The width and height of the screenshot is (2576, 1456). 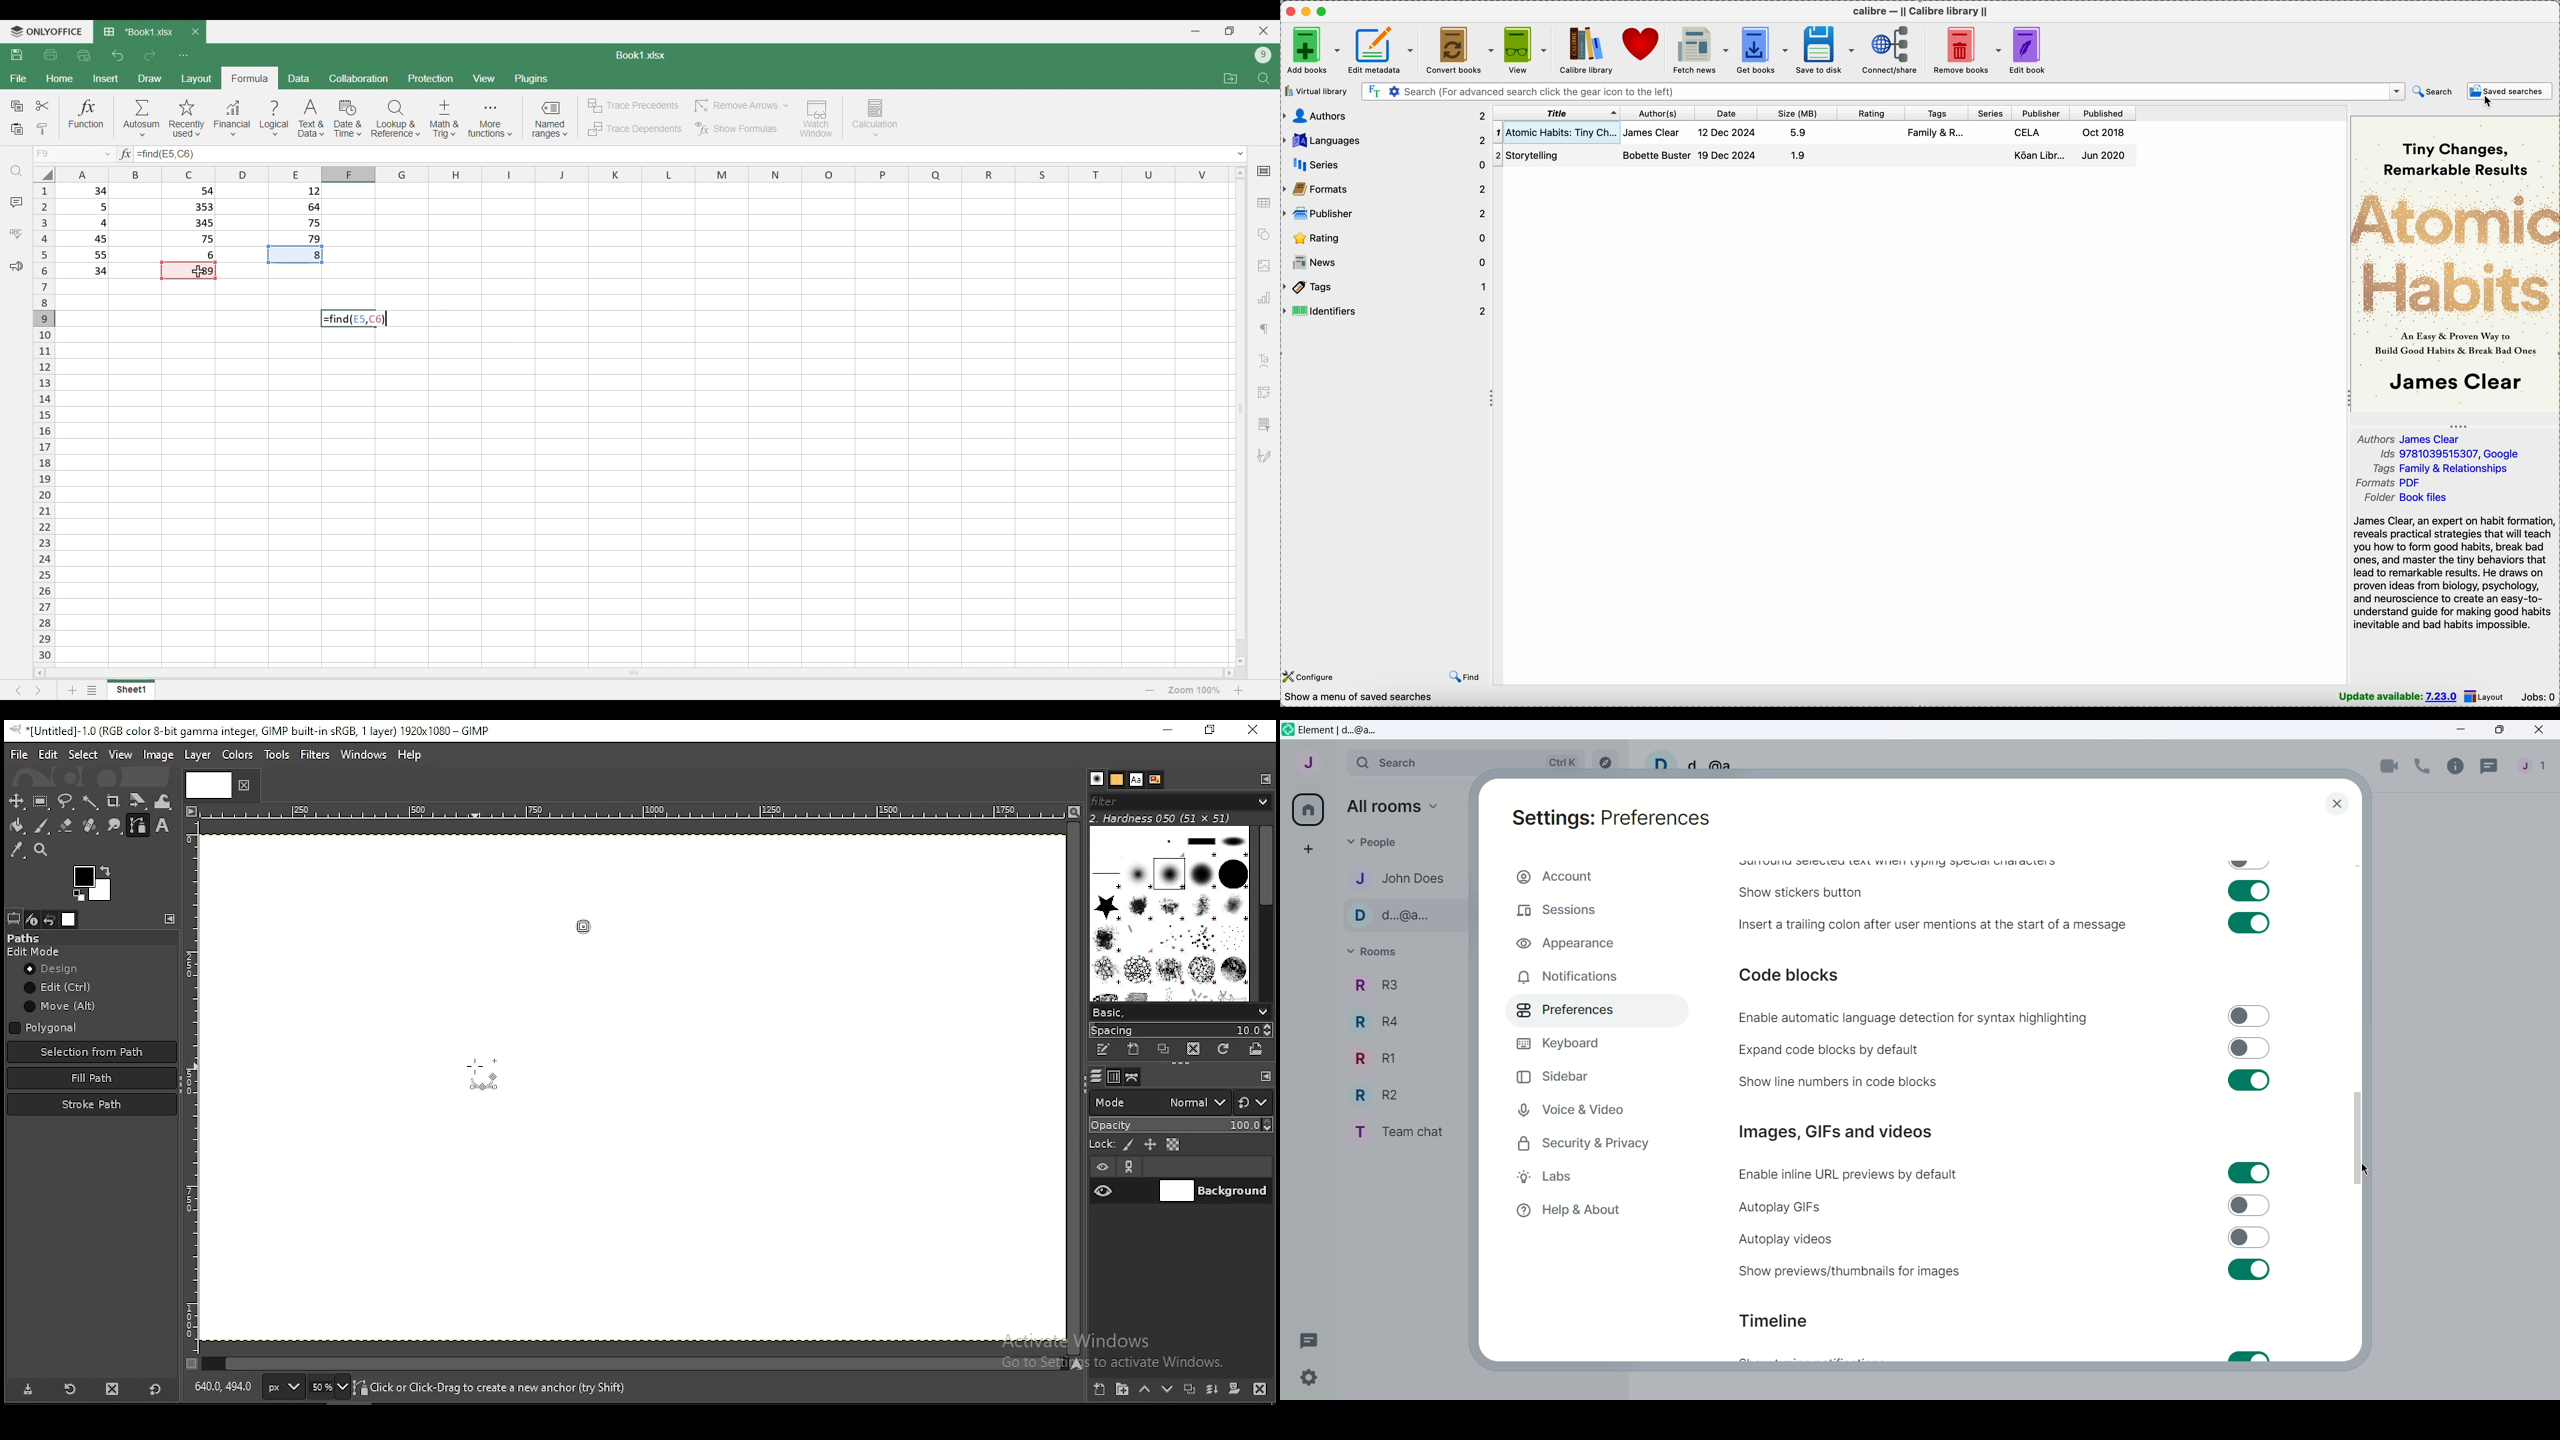 I want to click on Next, so click(x=38, y=691).